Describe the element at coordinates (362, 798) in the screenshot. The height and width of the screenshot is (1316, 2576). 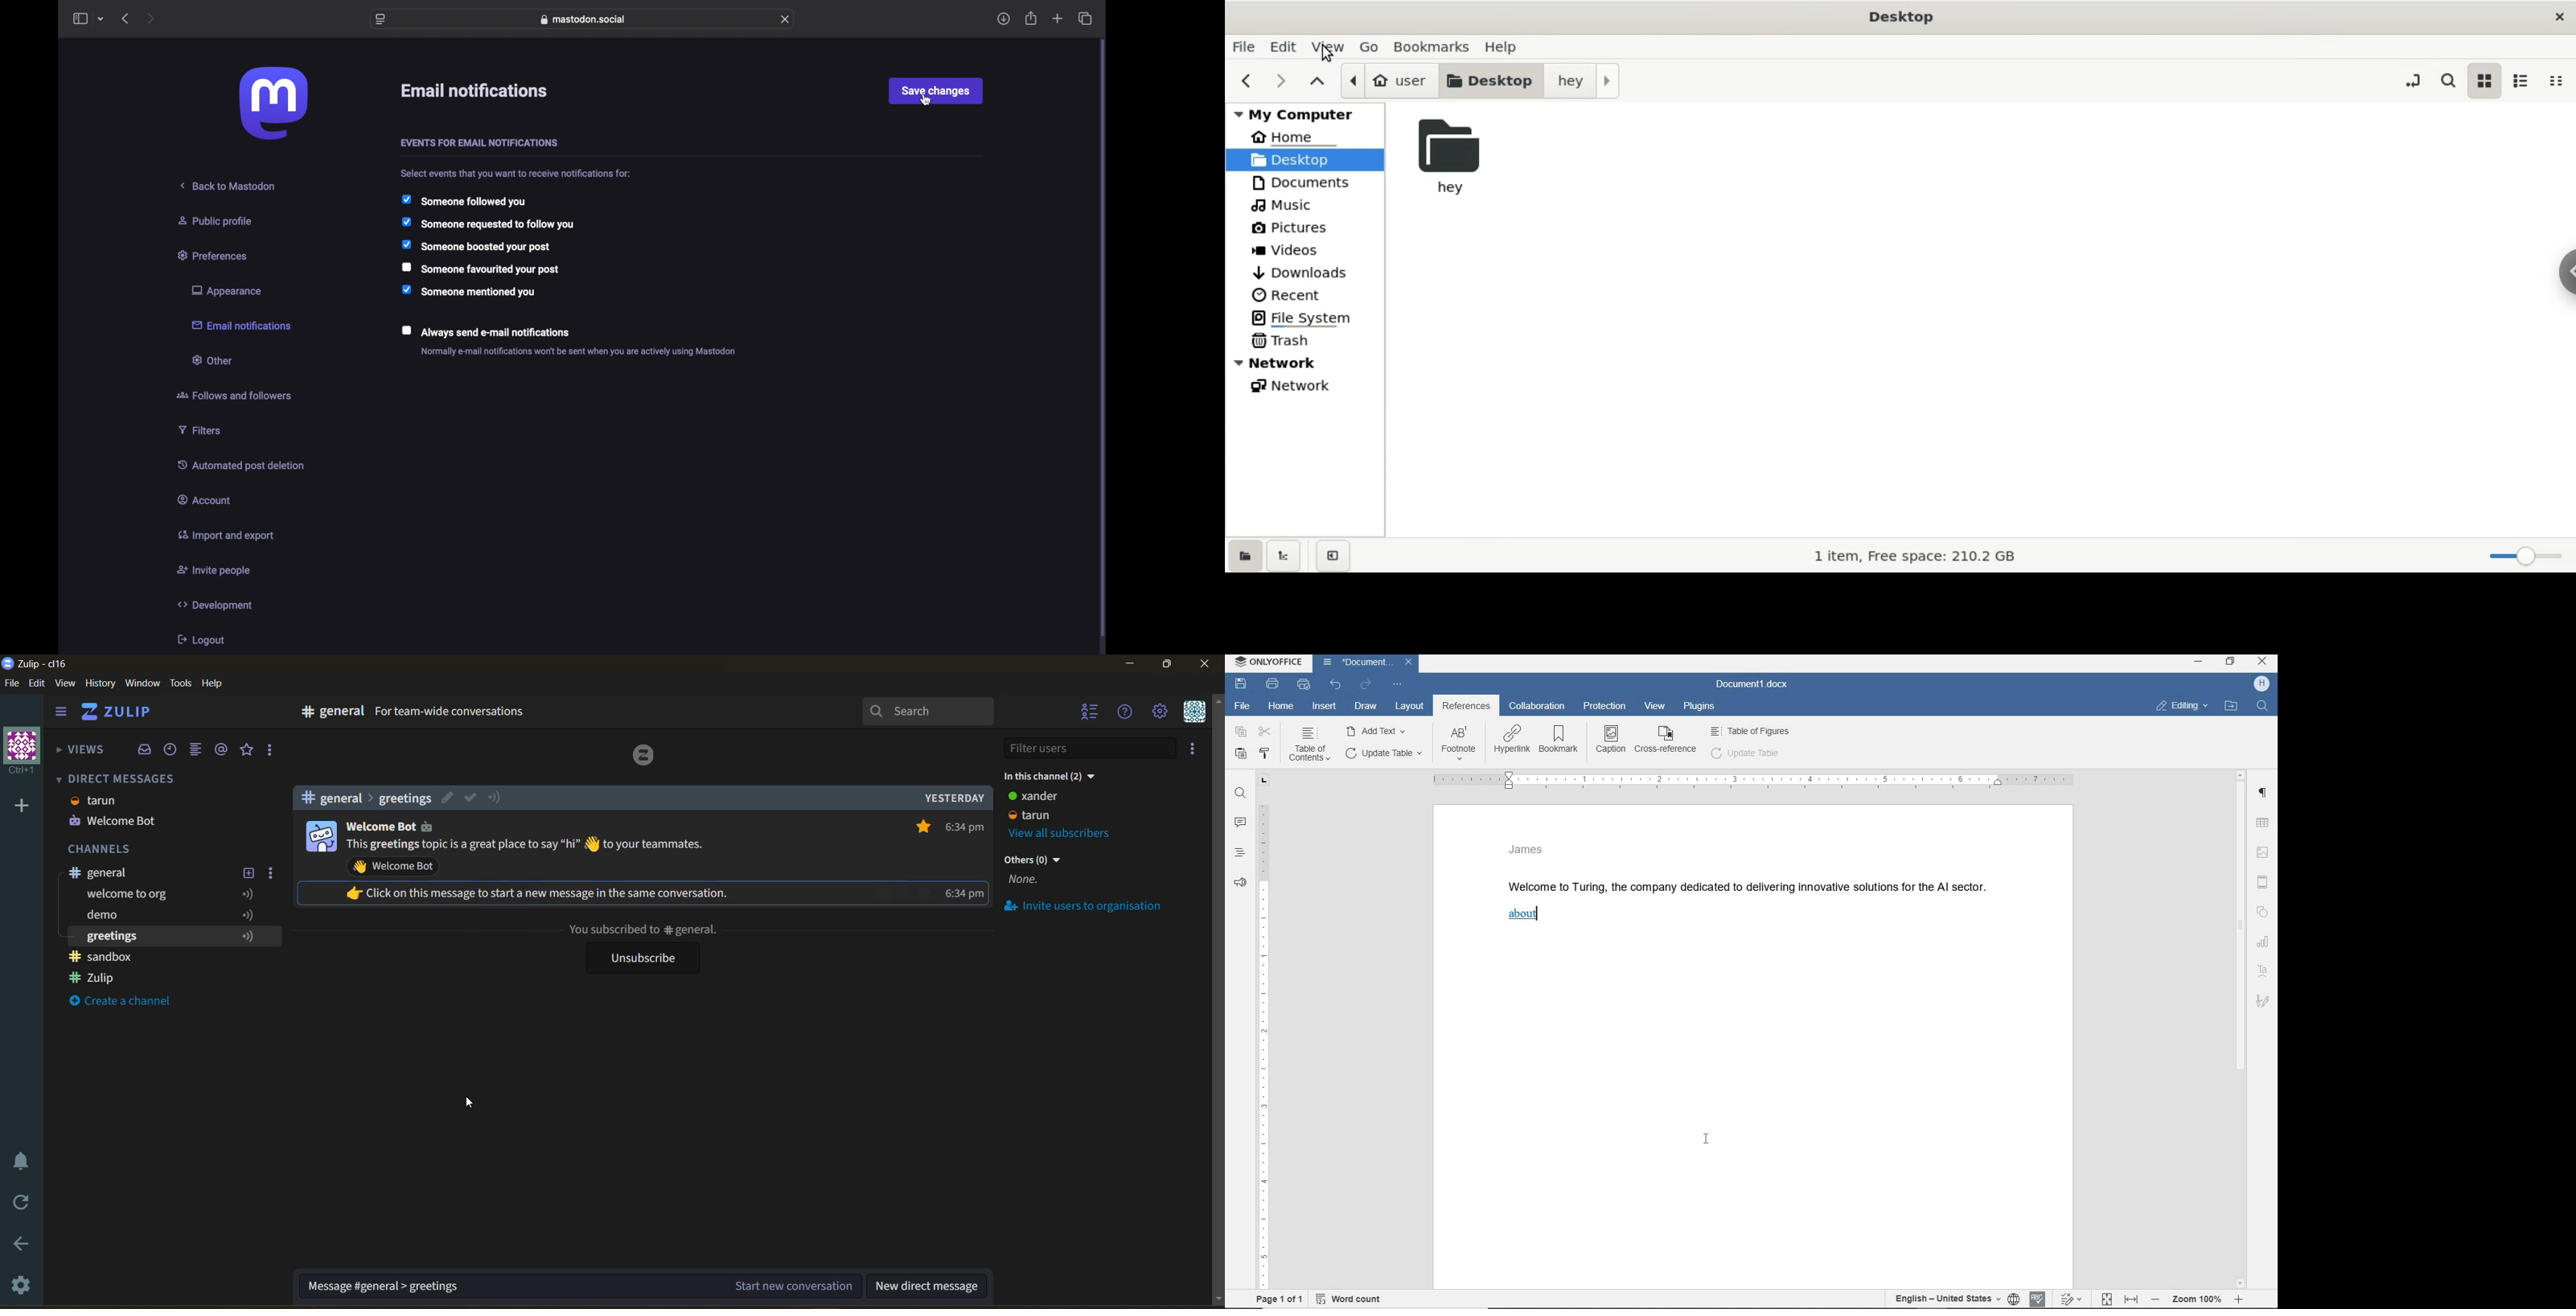
I see `general>greetings` at that location.